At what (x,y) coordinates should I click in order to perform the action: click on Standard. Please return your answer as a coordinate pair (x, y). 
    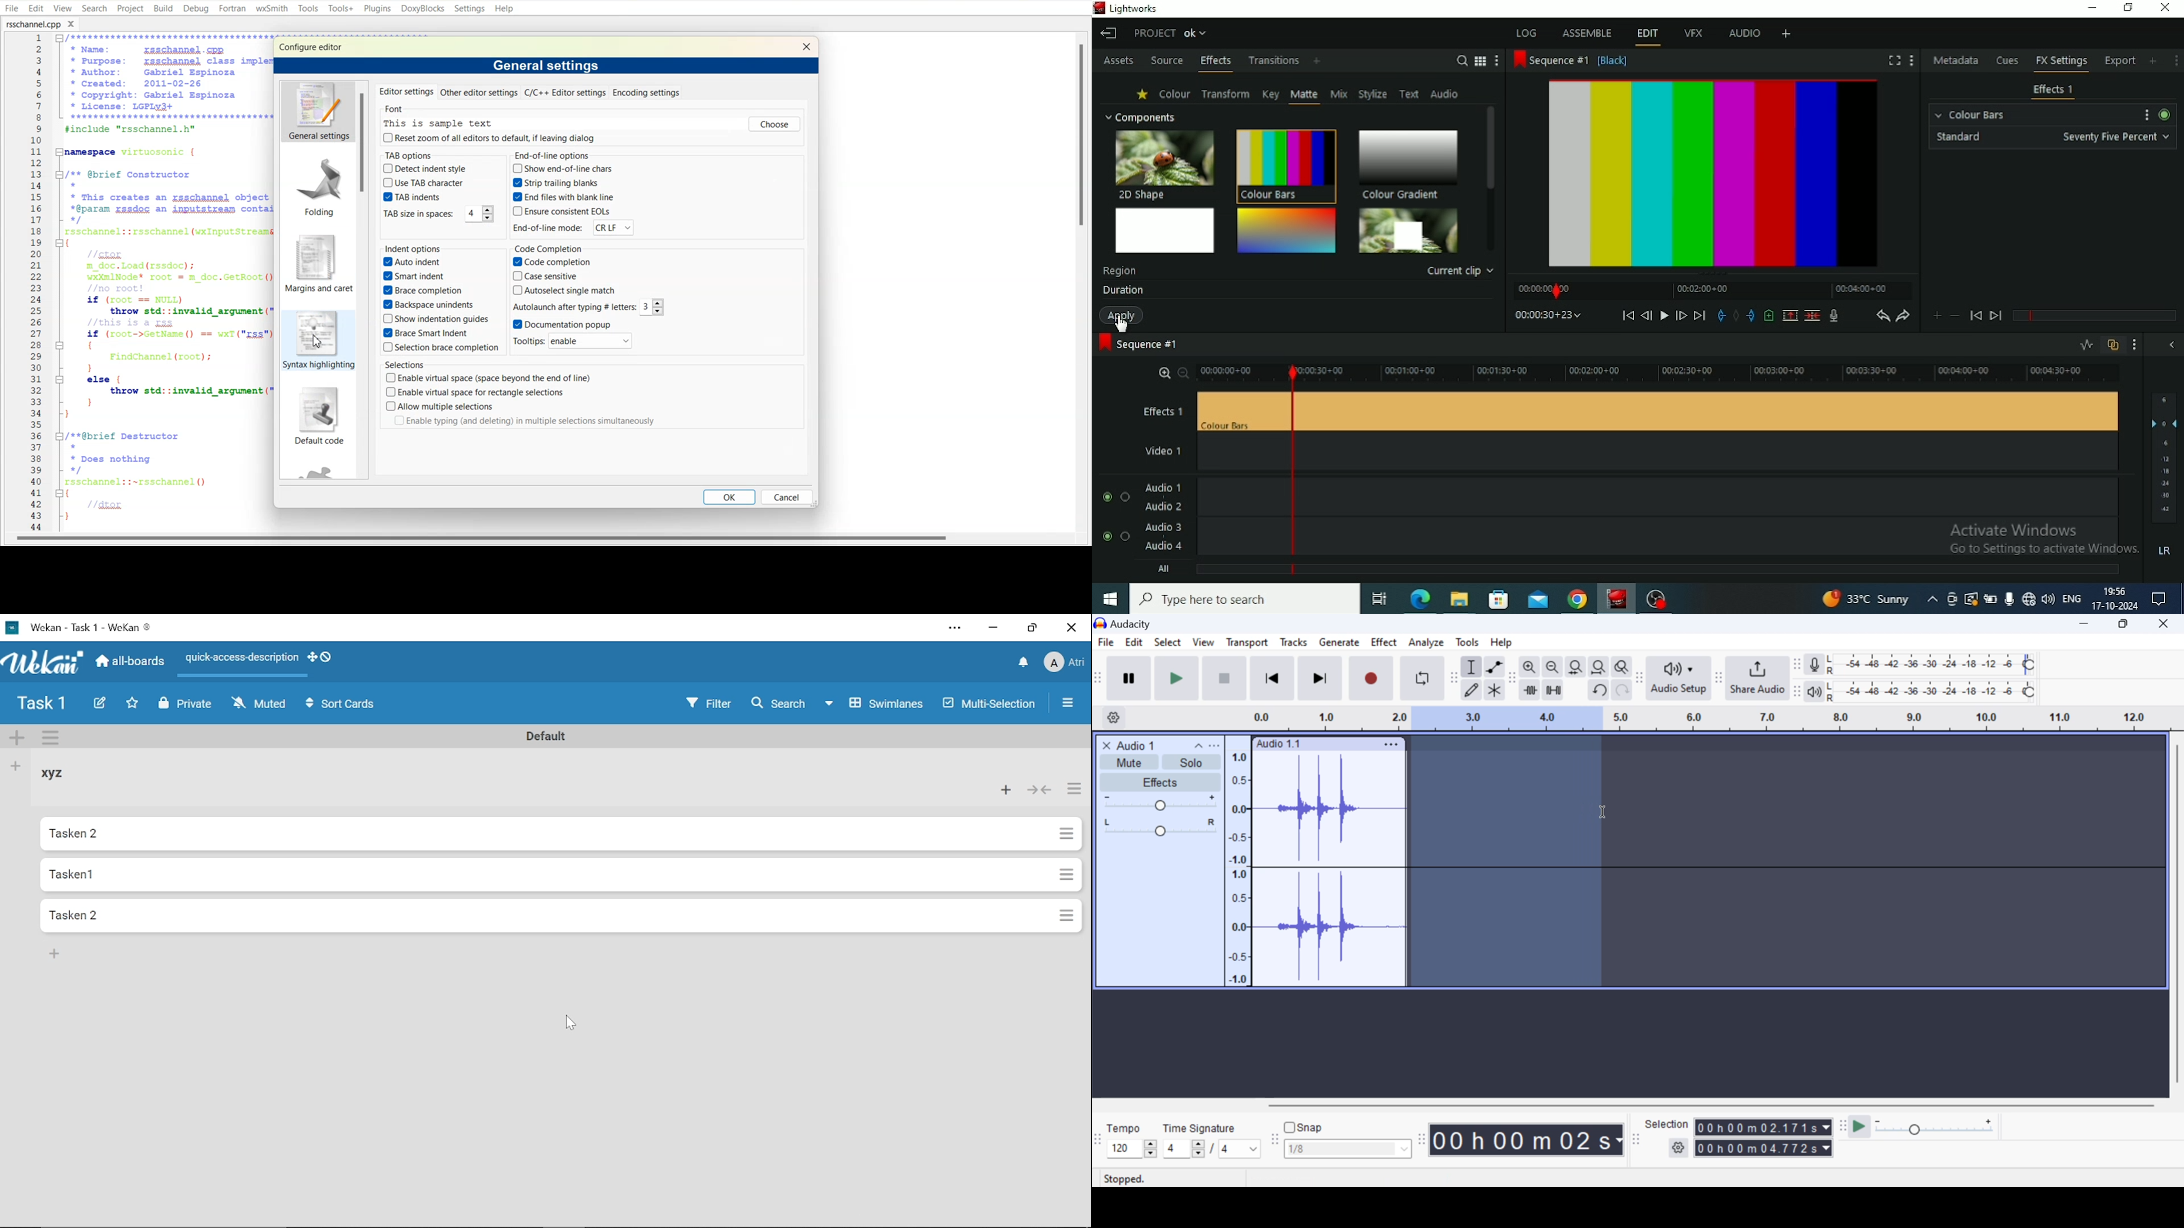
    Looking at the image, I should click on (2051, 137).